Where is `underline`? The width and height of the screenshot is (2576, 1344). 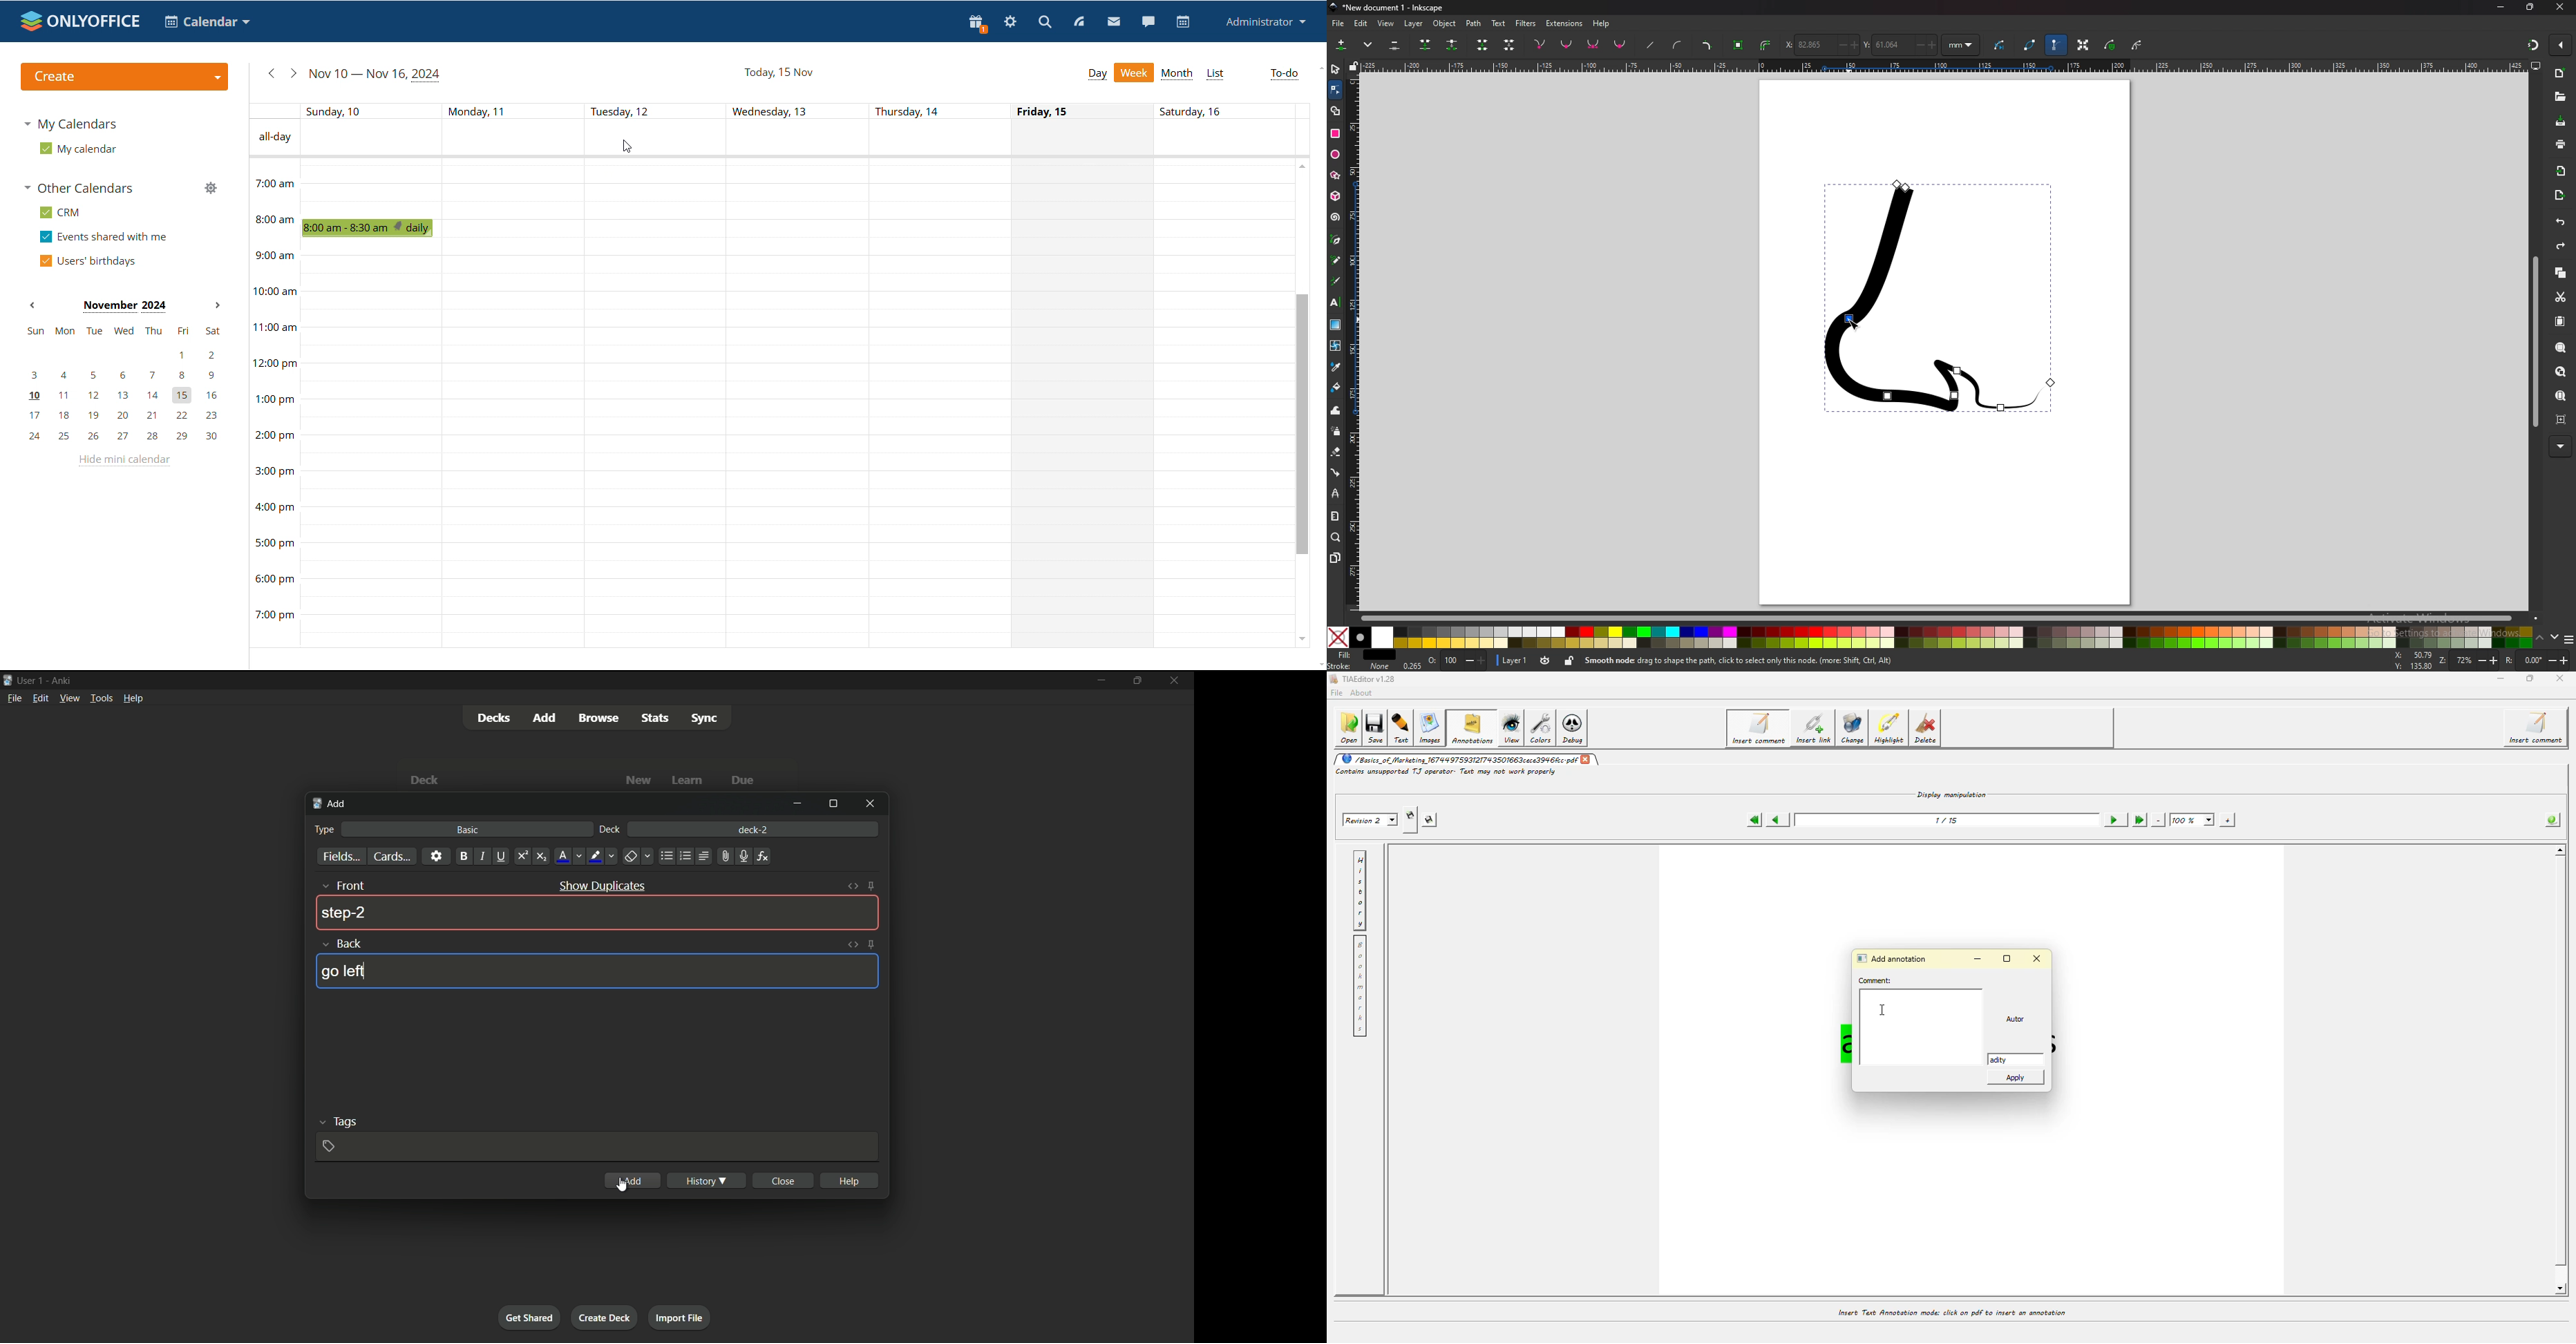 underline is located at coordinates (502, 857).